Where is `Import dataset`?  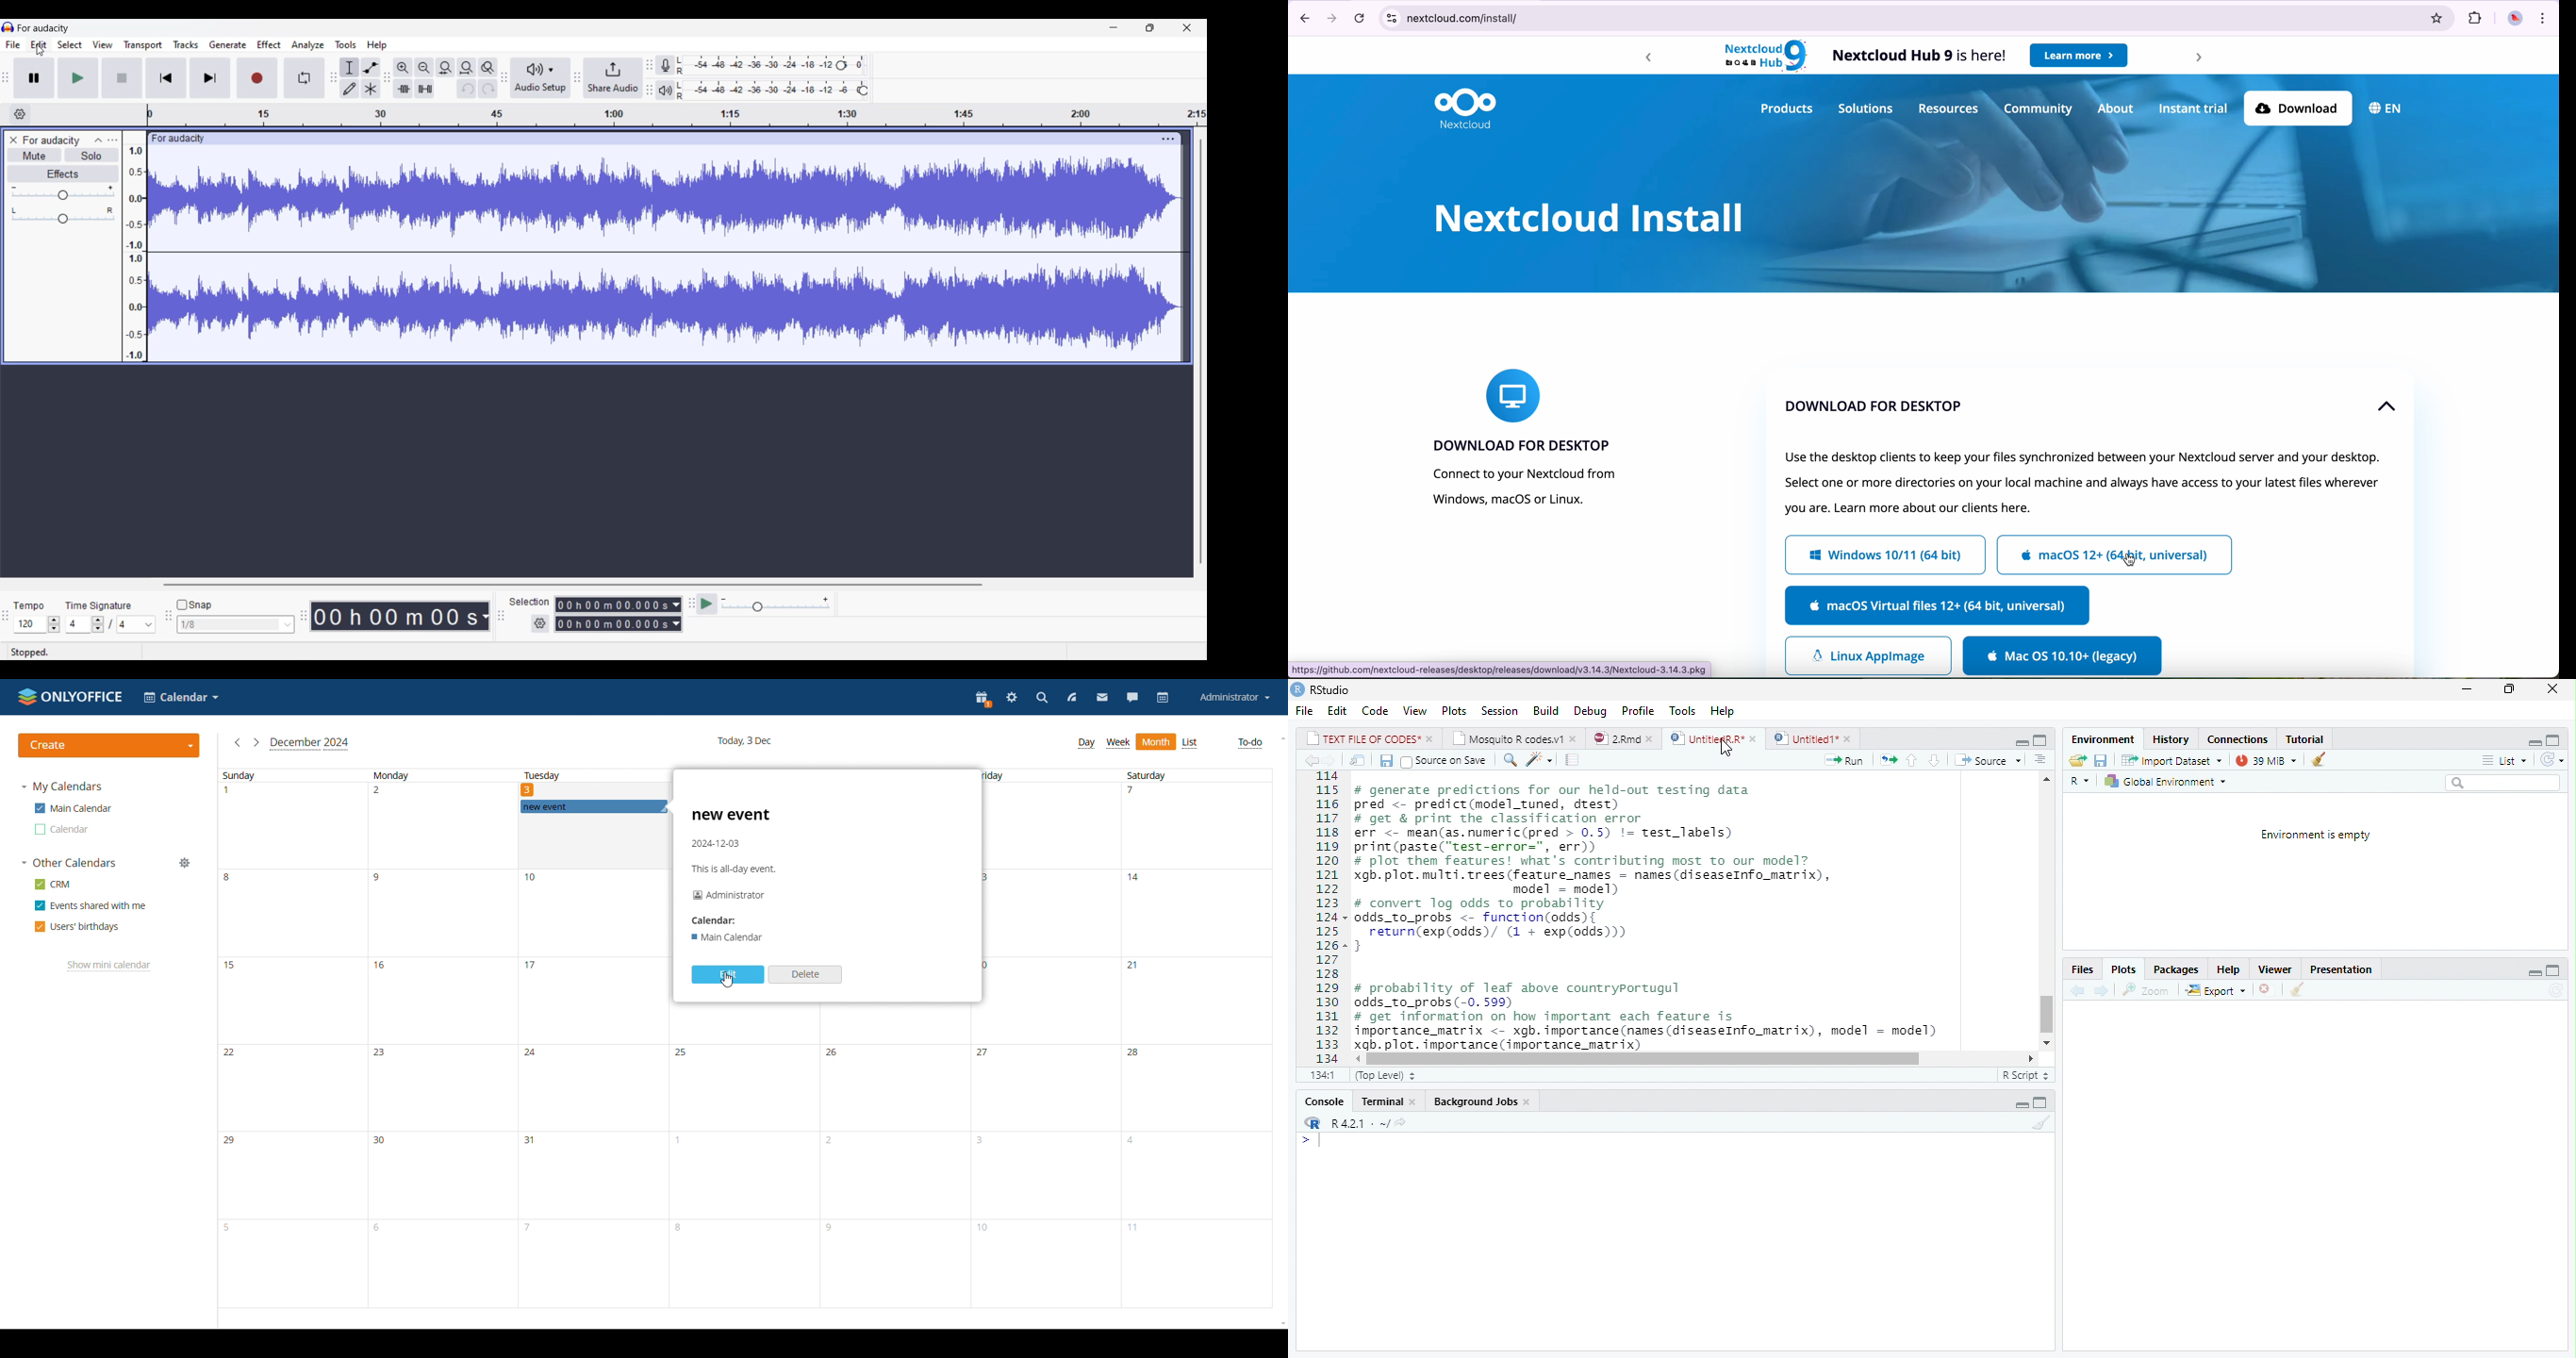 Import dataset is located at coordinates (2171, 759).